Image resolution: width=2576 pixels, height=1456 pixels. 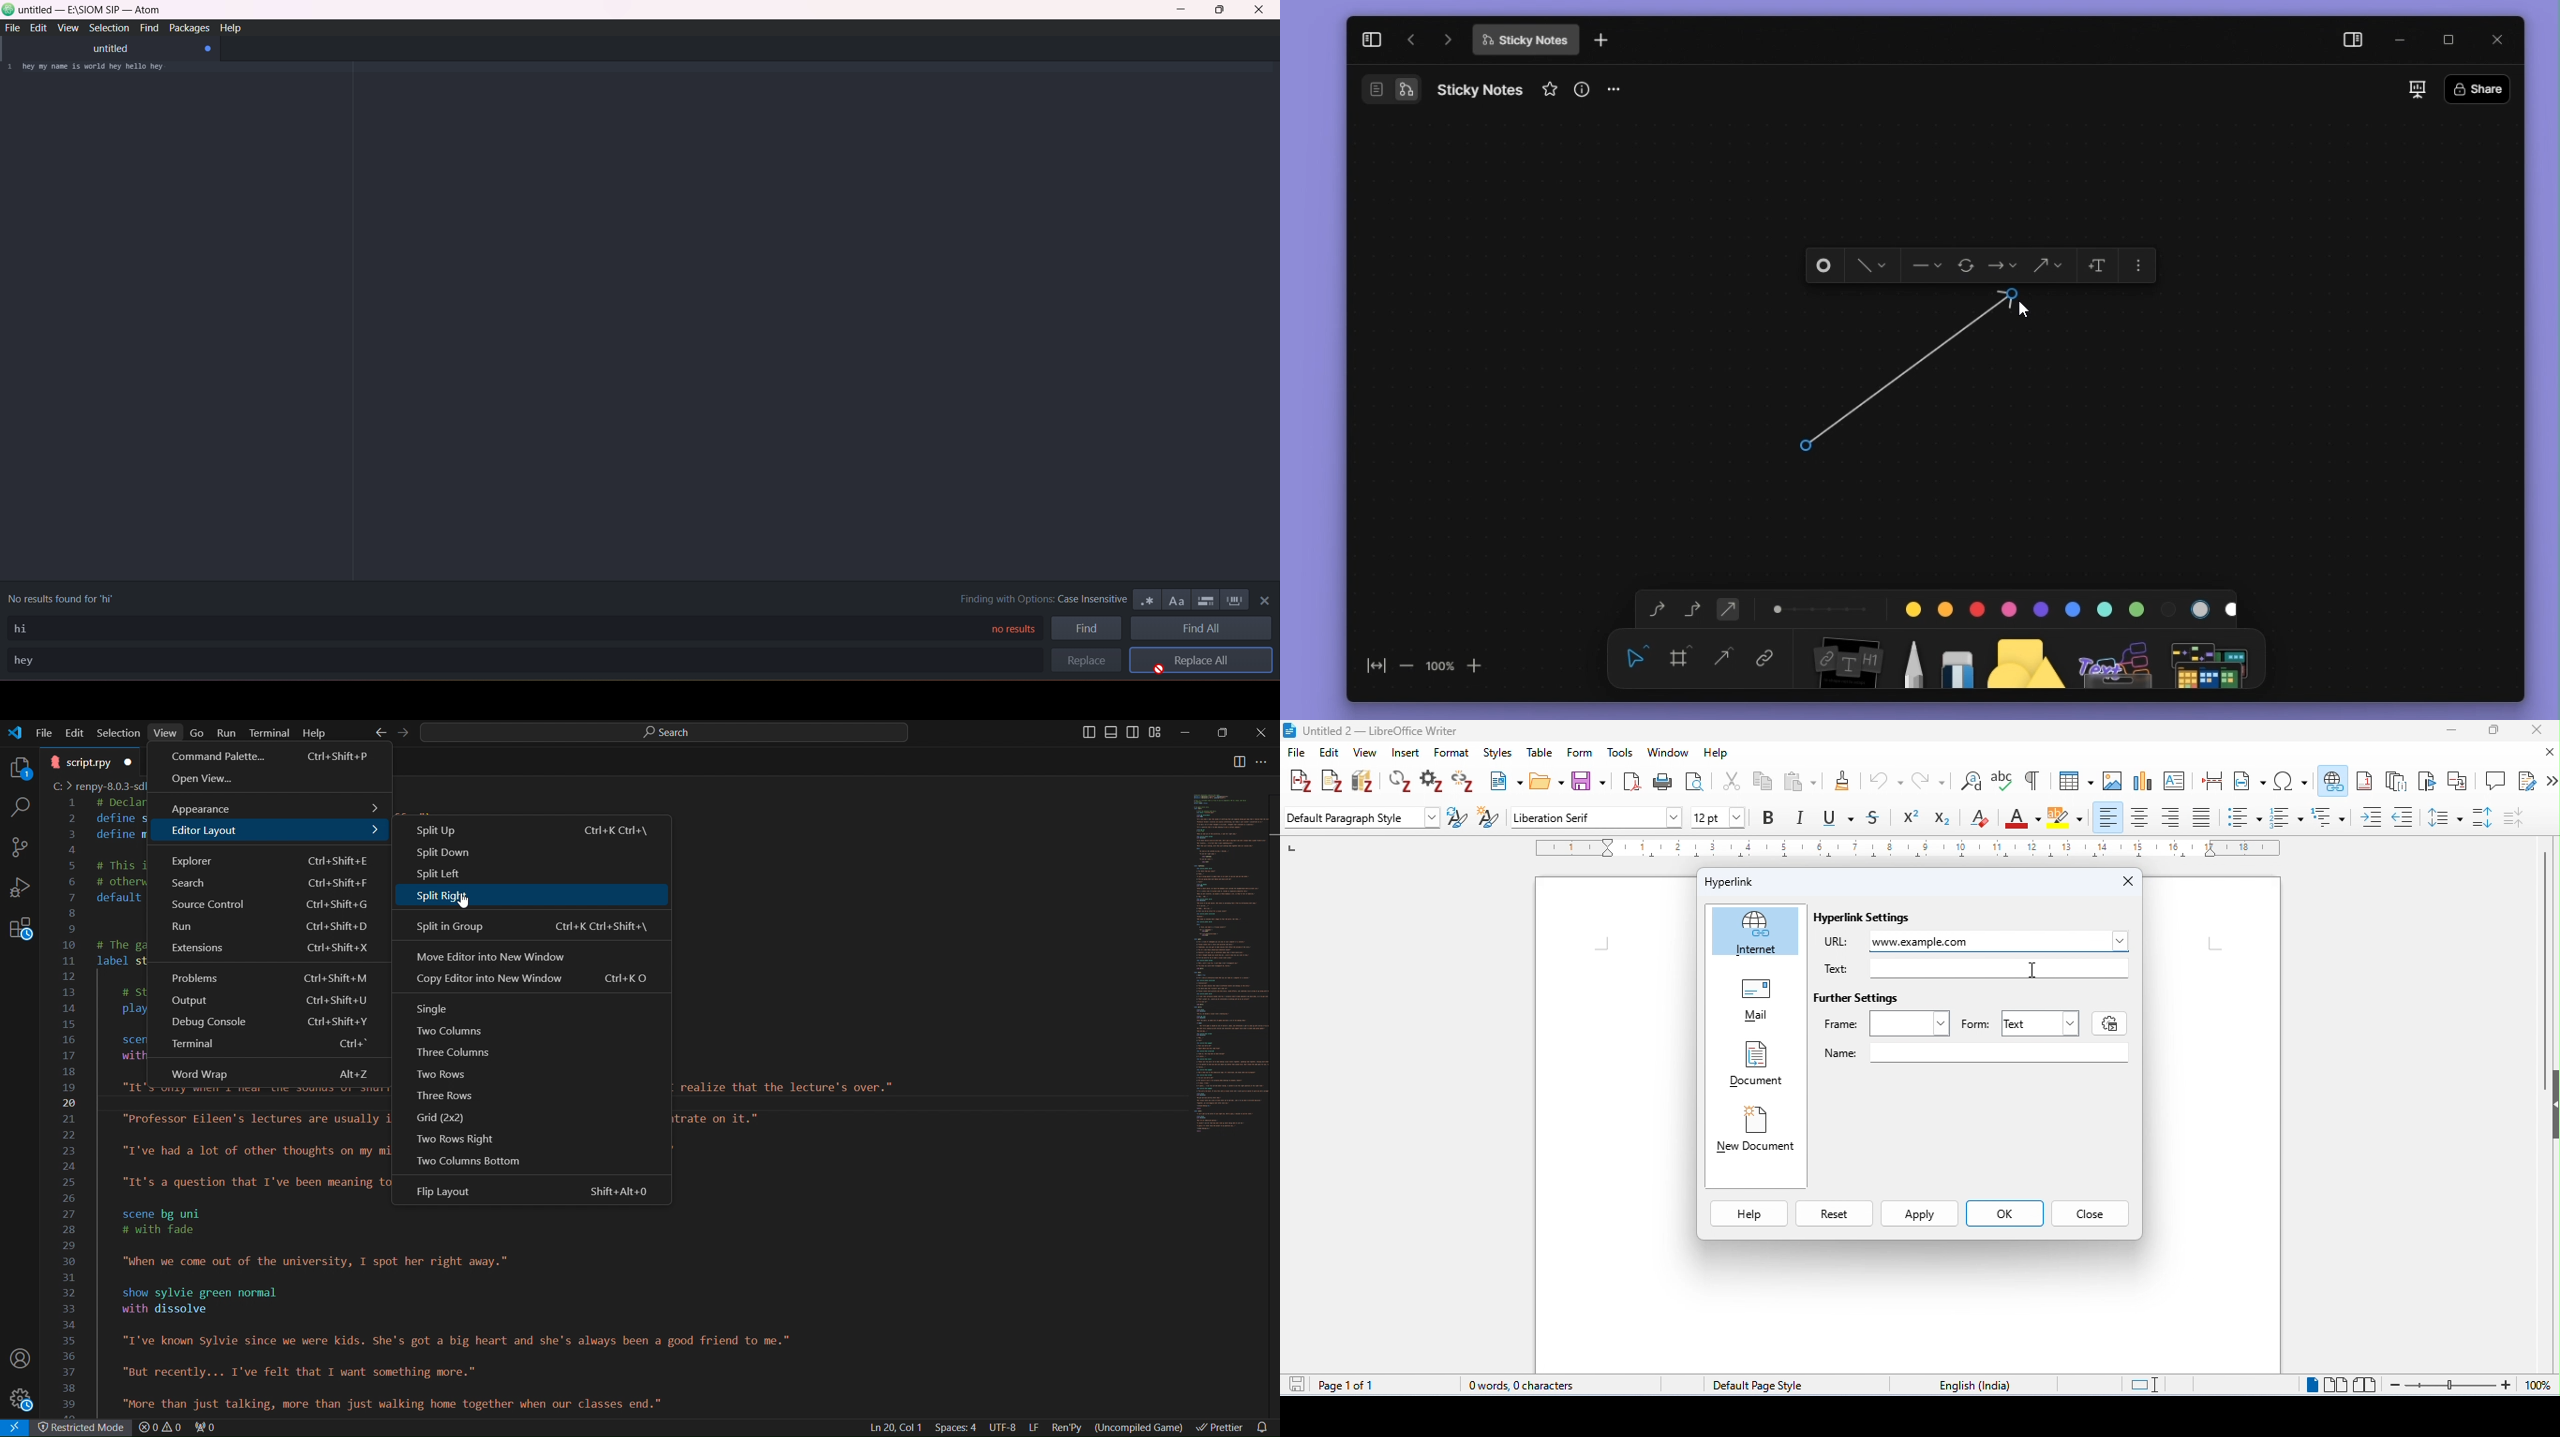 I want to click on untitled, so click(x=109, y=49).